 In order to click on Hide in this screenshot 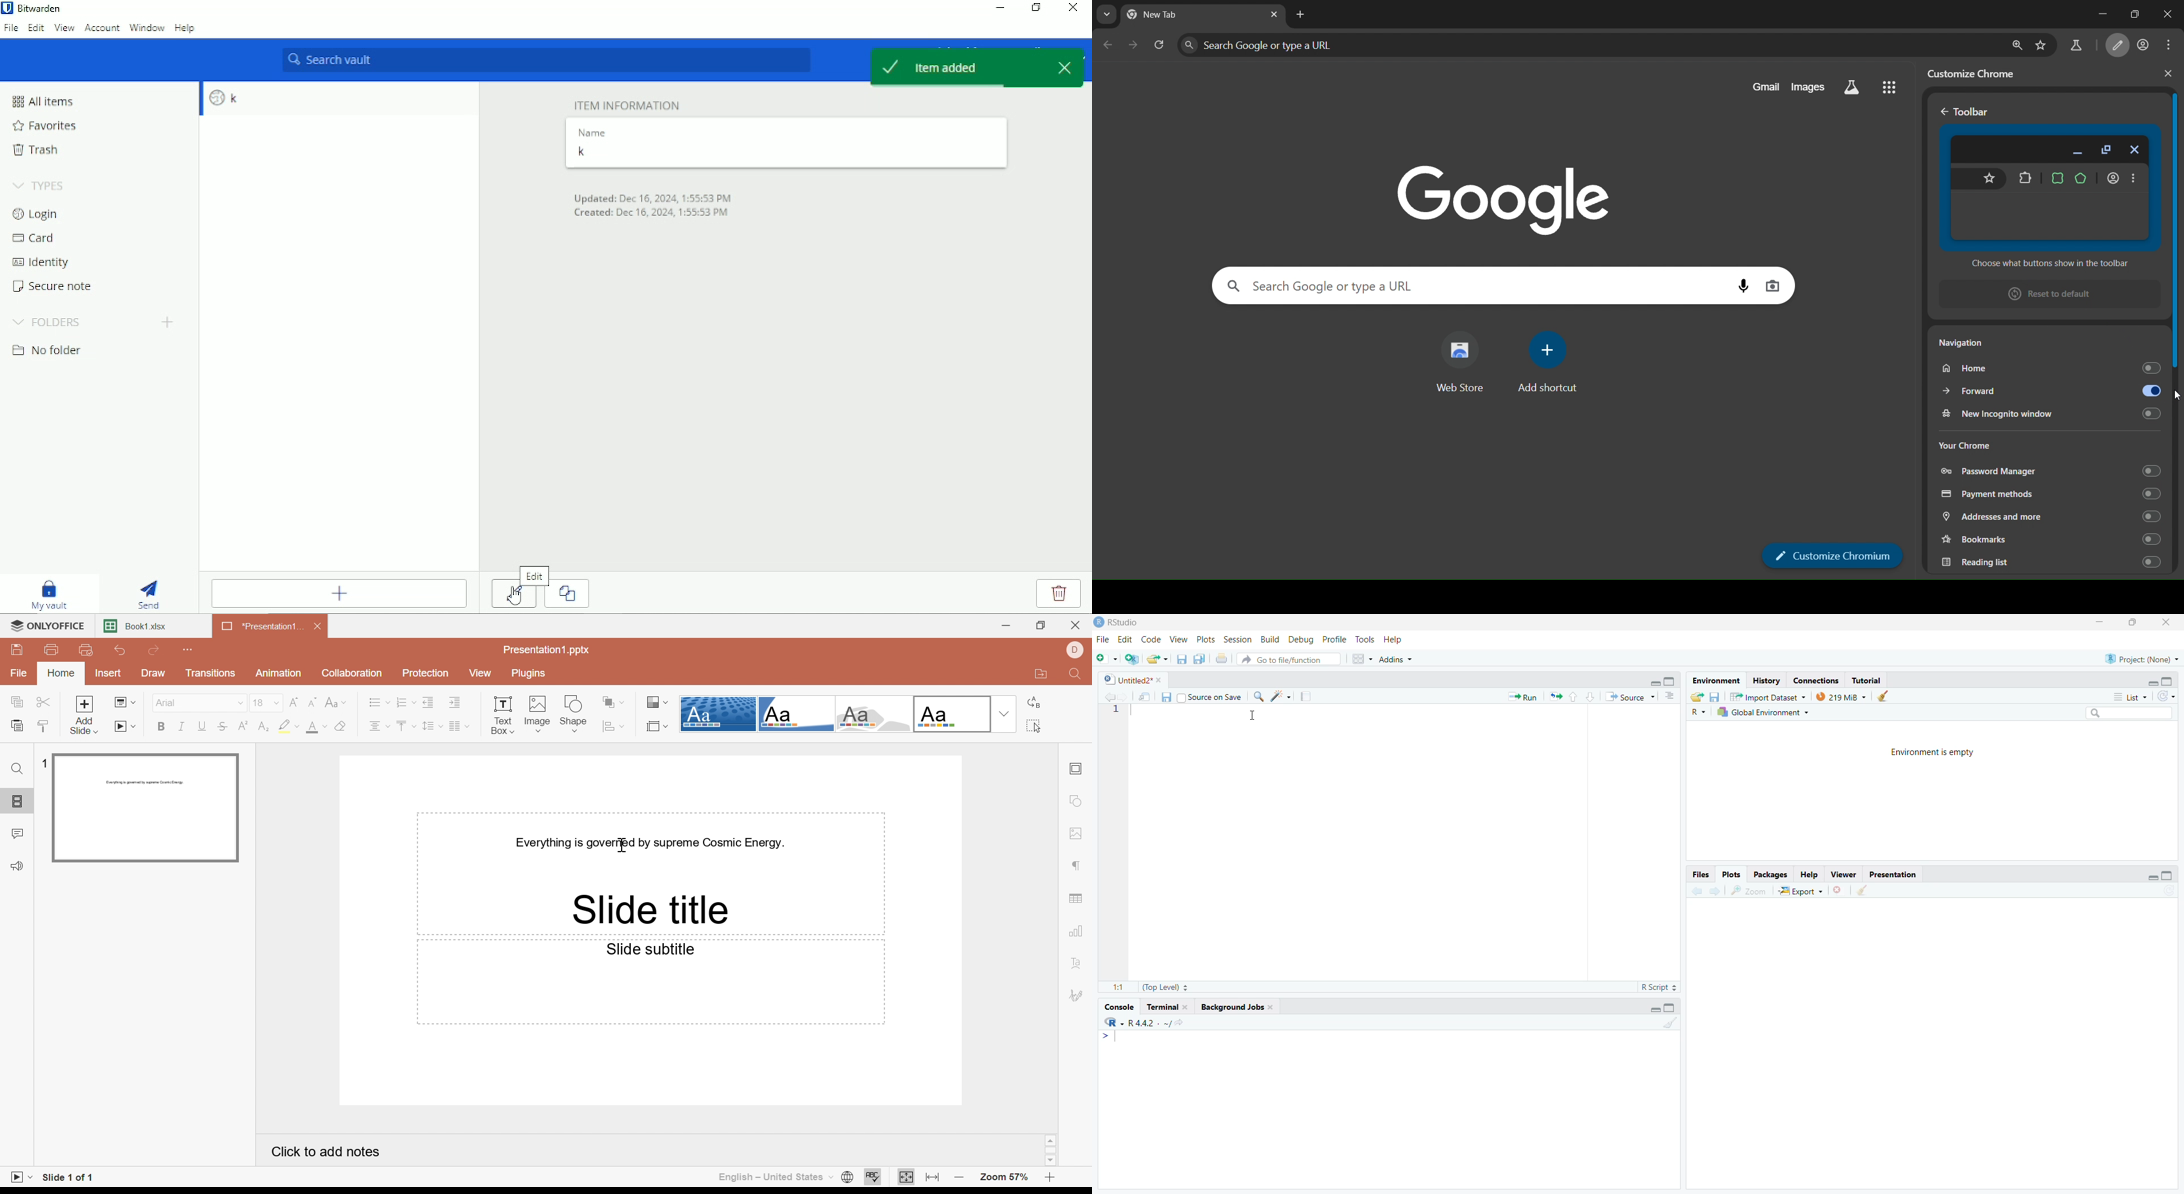, I will do `click(1654, 1008)`.